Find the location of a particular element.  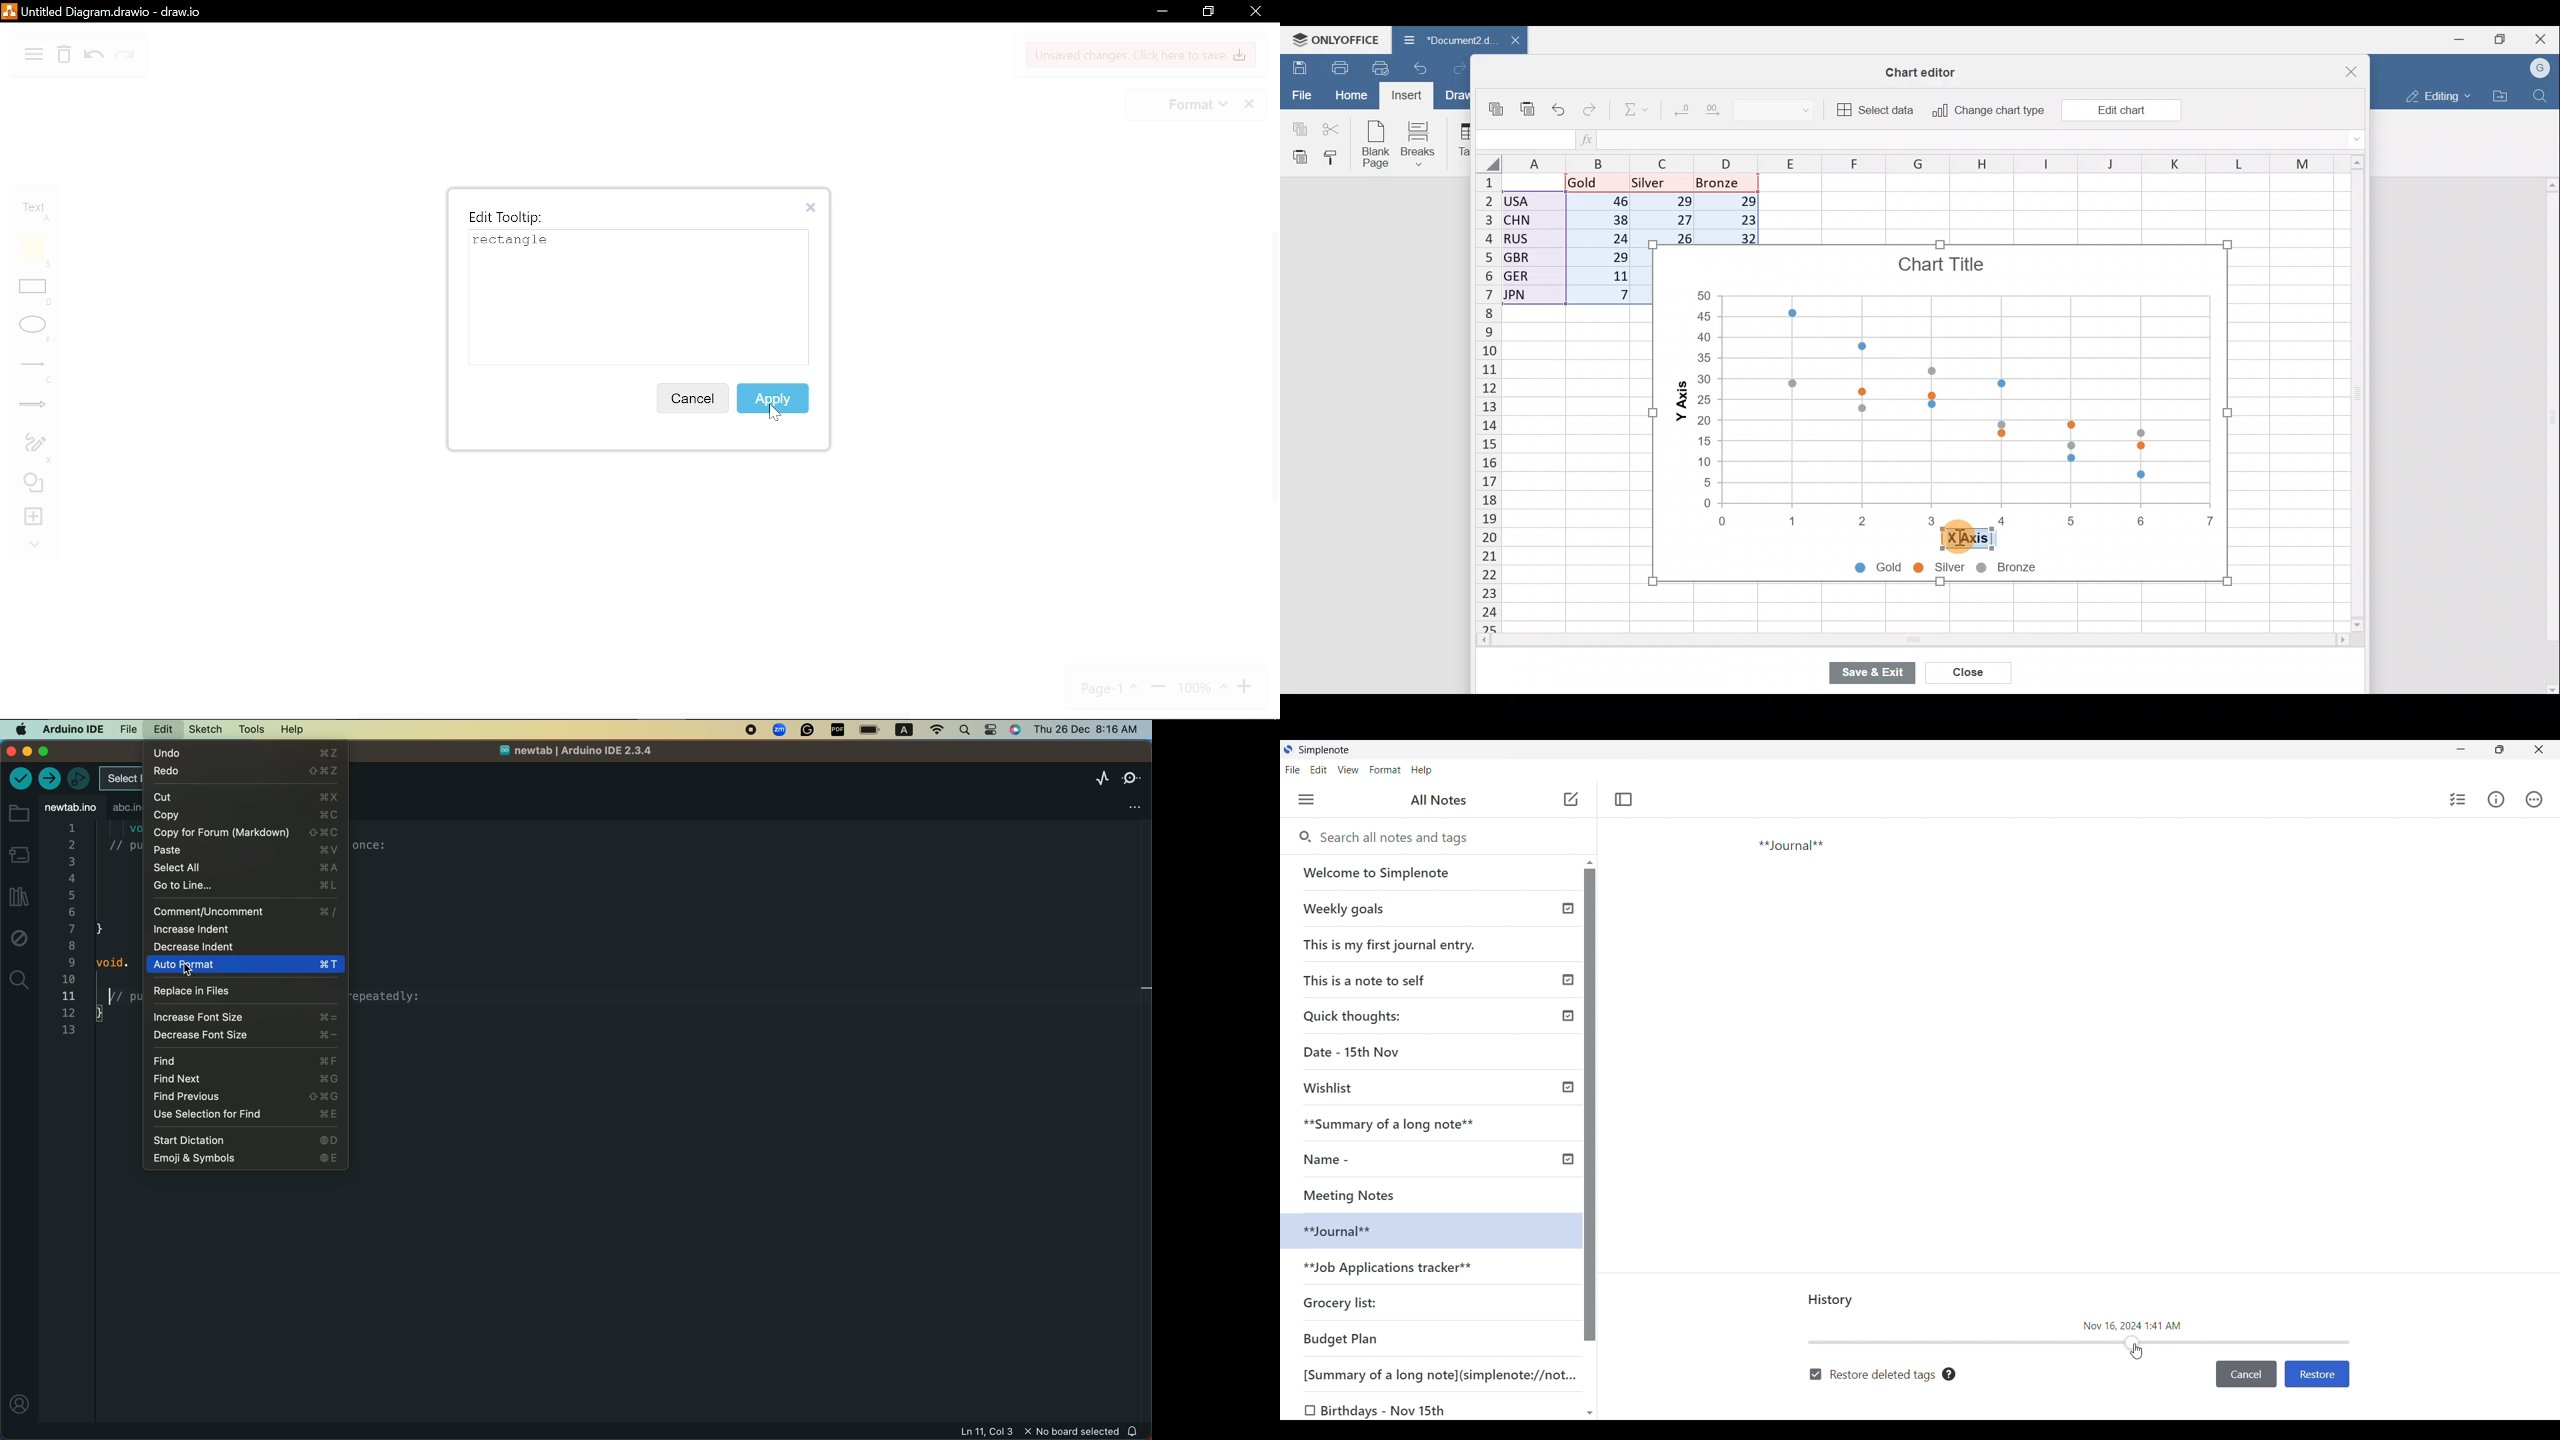

Copy style is located at coordinates (1335, 159).